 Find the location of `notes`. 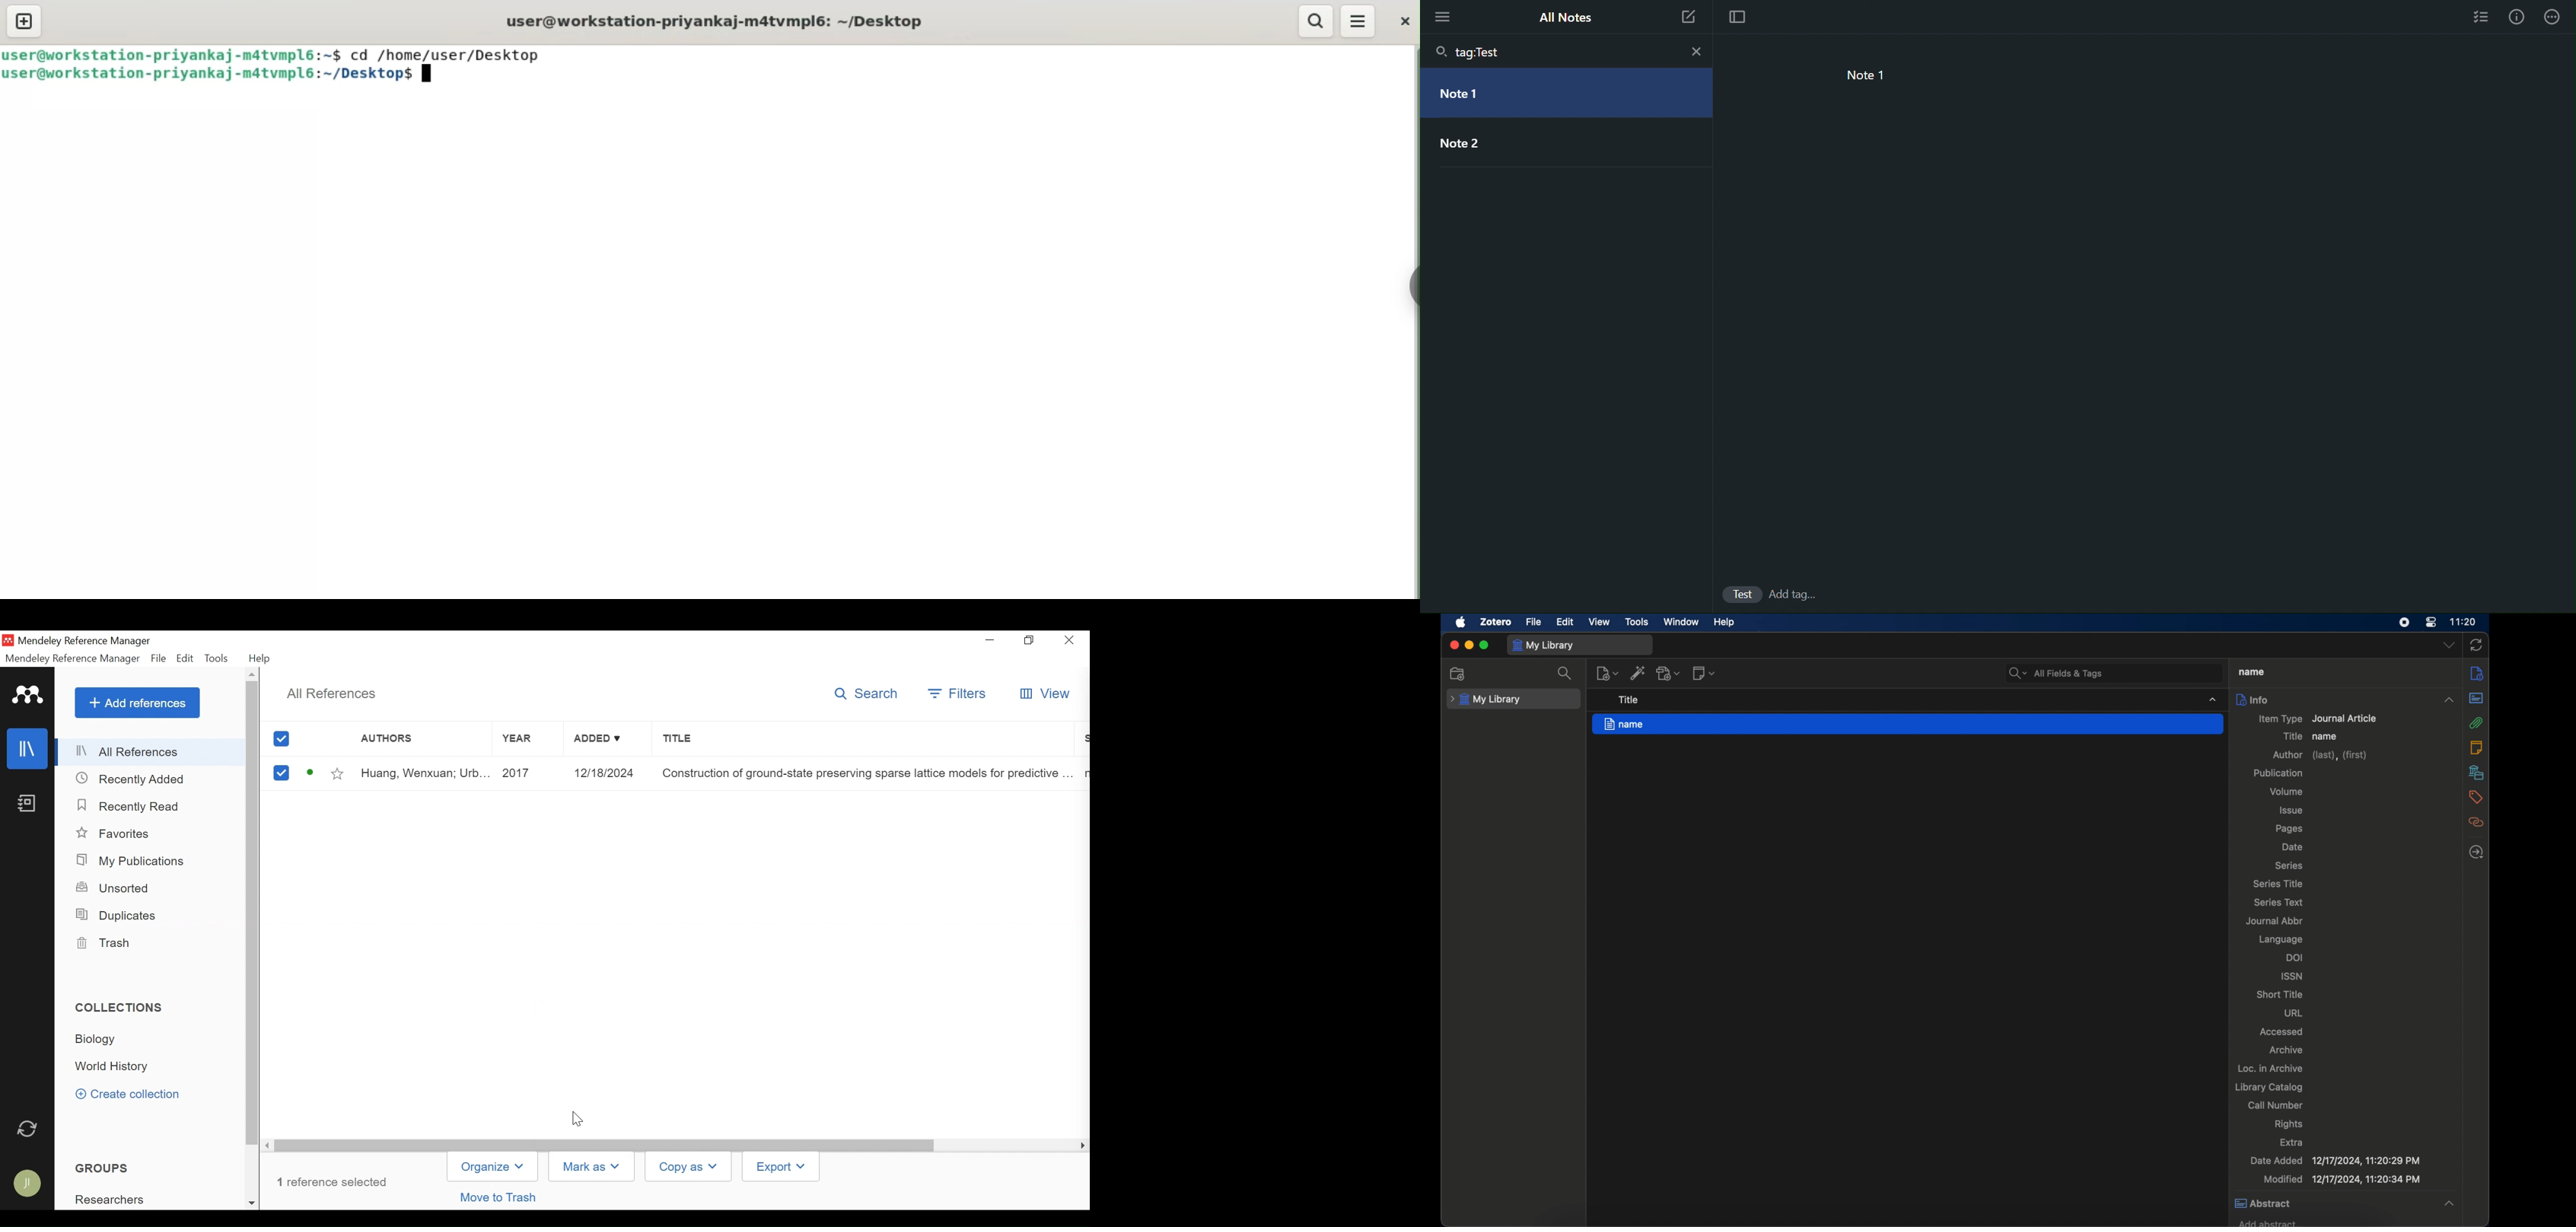

notes is located at coordinates (2476, 747).